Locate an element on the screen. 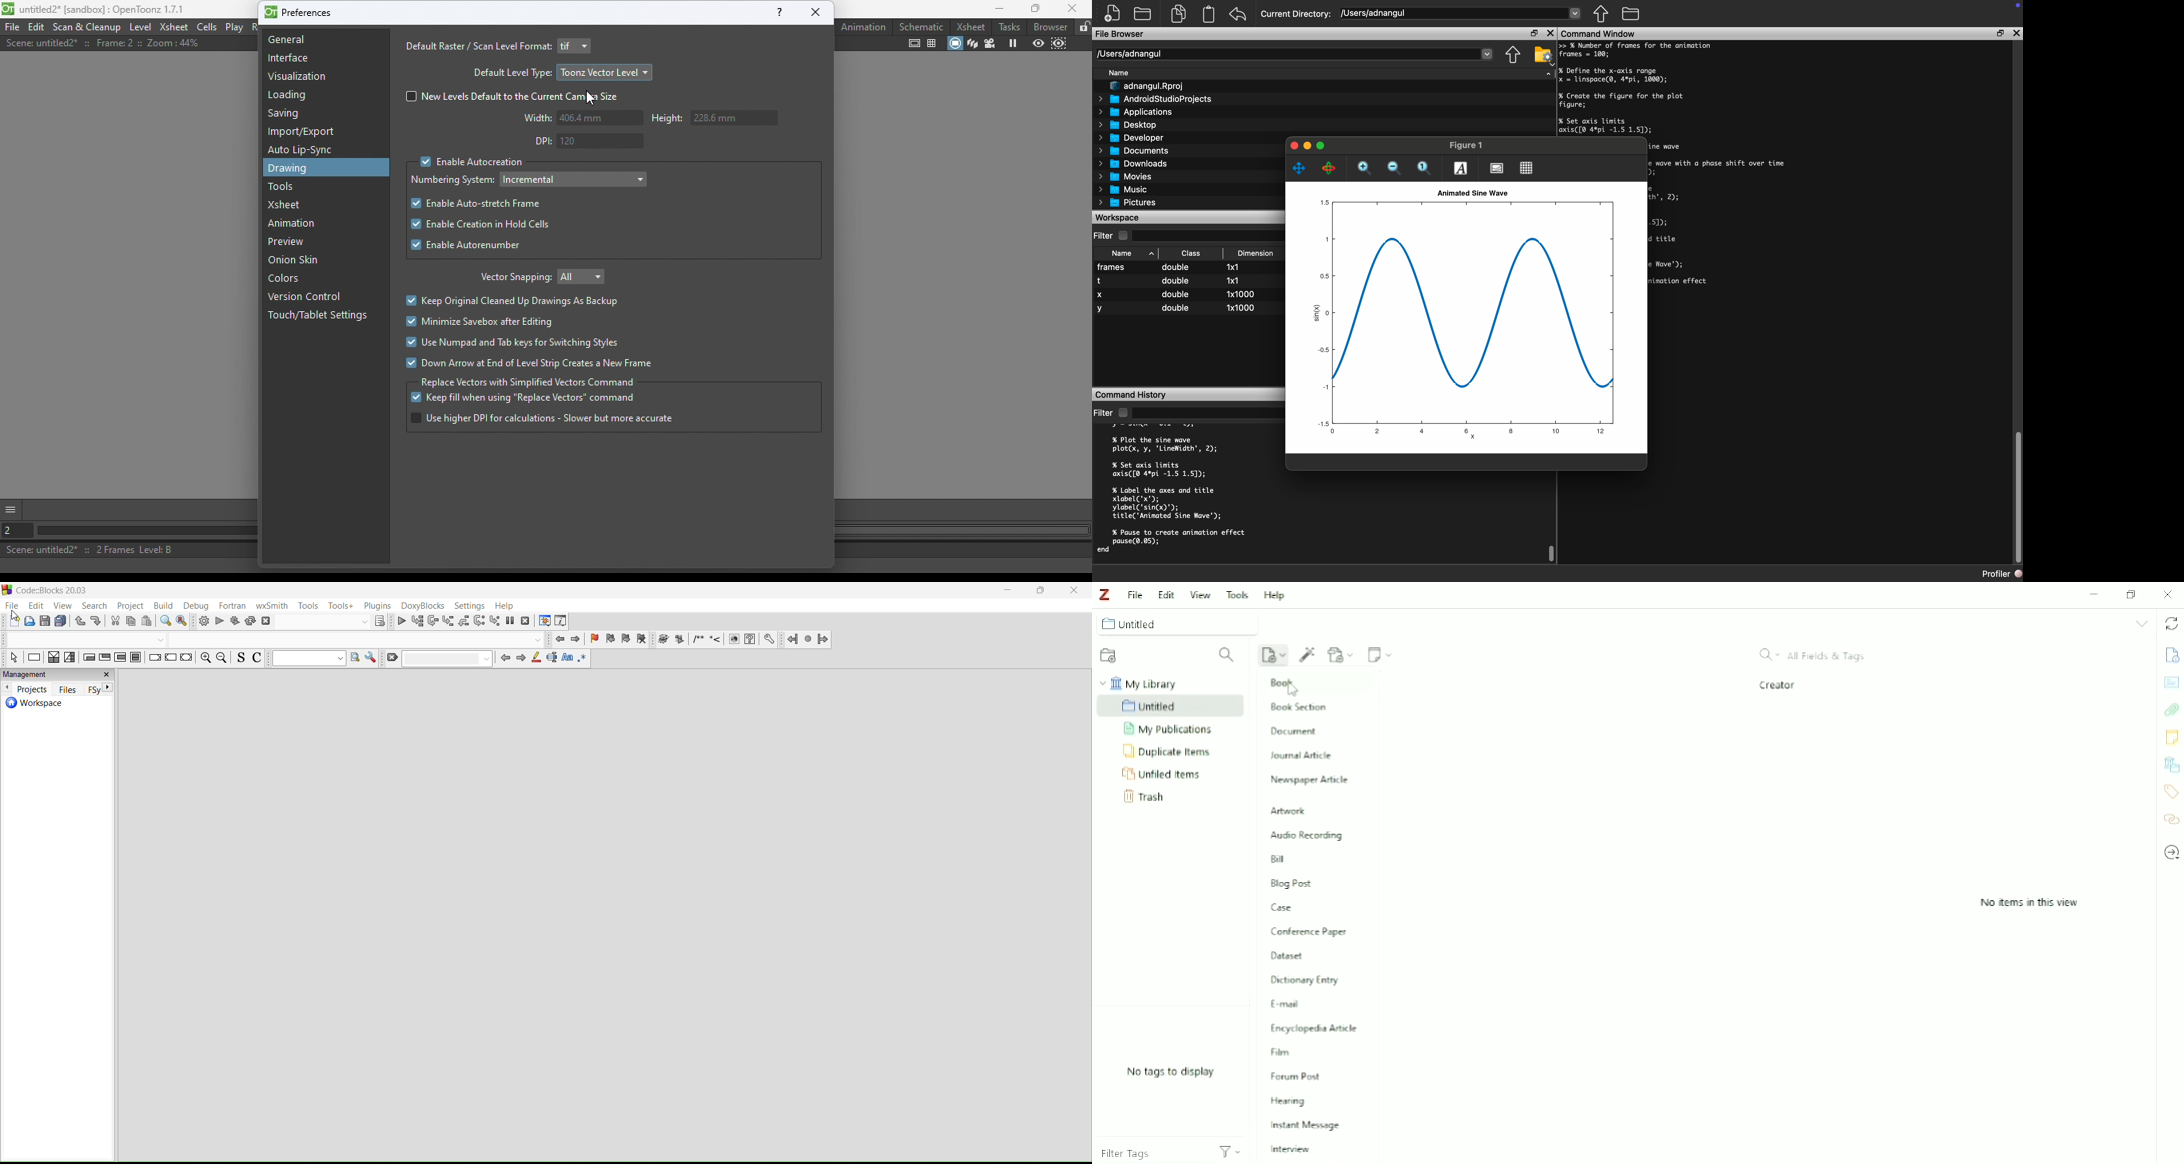 The height and width of the screenshot is (1176, 2184). Encylopedia Article is located at coordinates (1315, 1030).